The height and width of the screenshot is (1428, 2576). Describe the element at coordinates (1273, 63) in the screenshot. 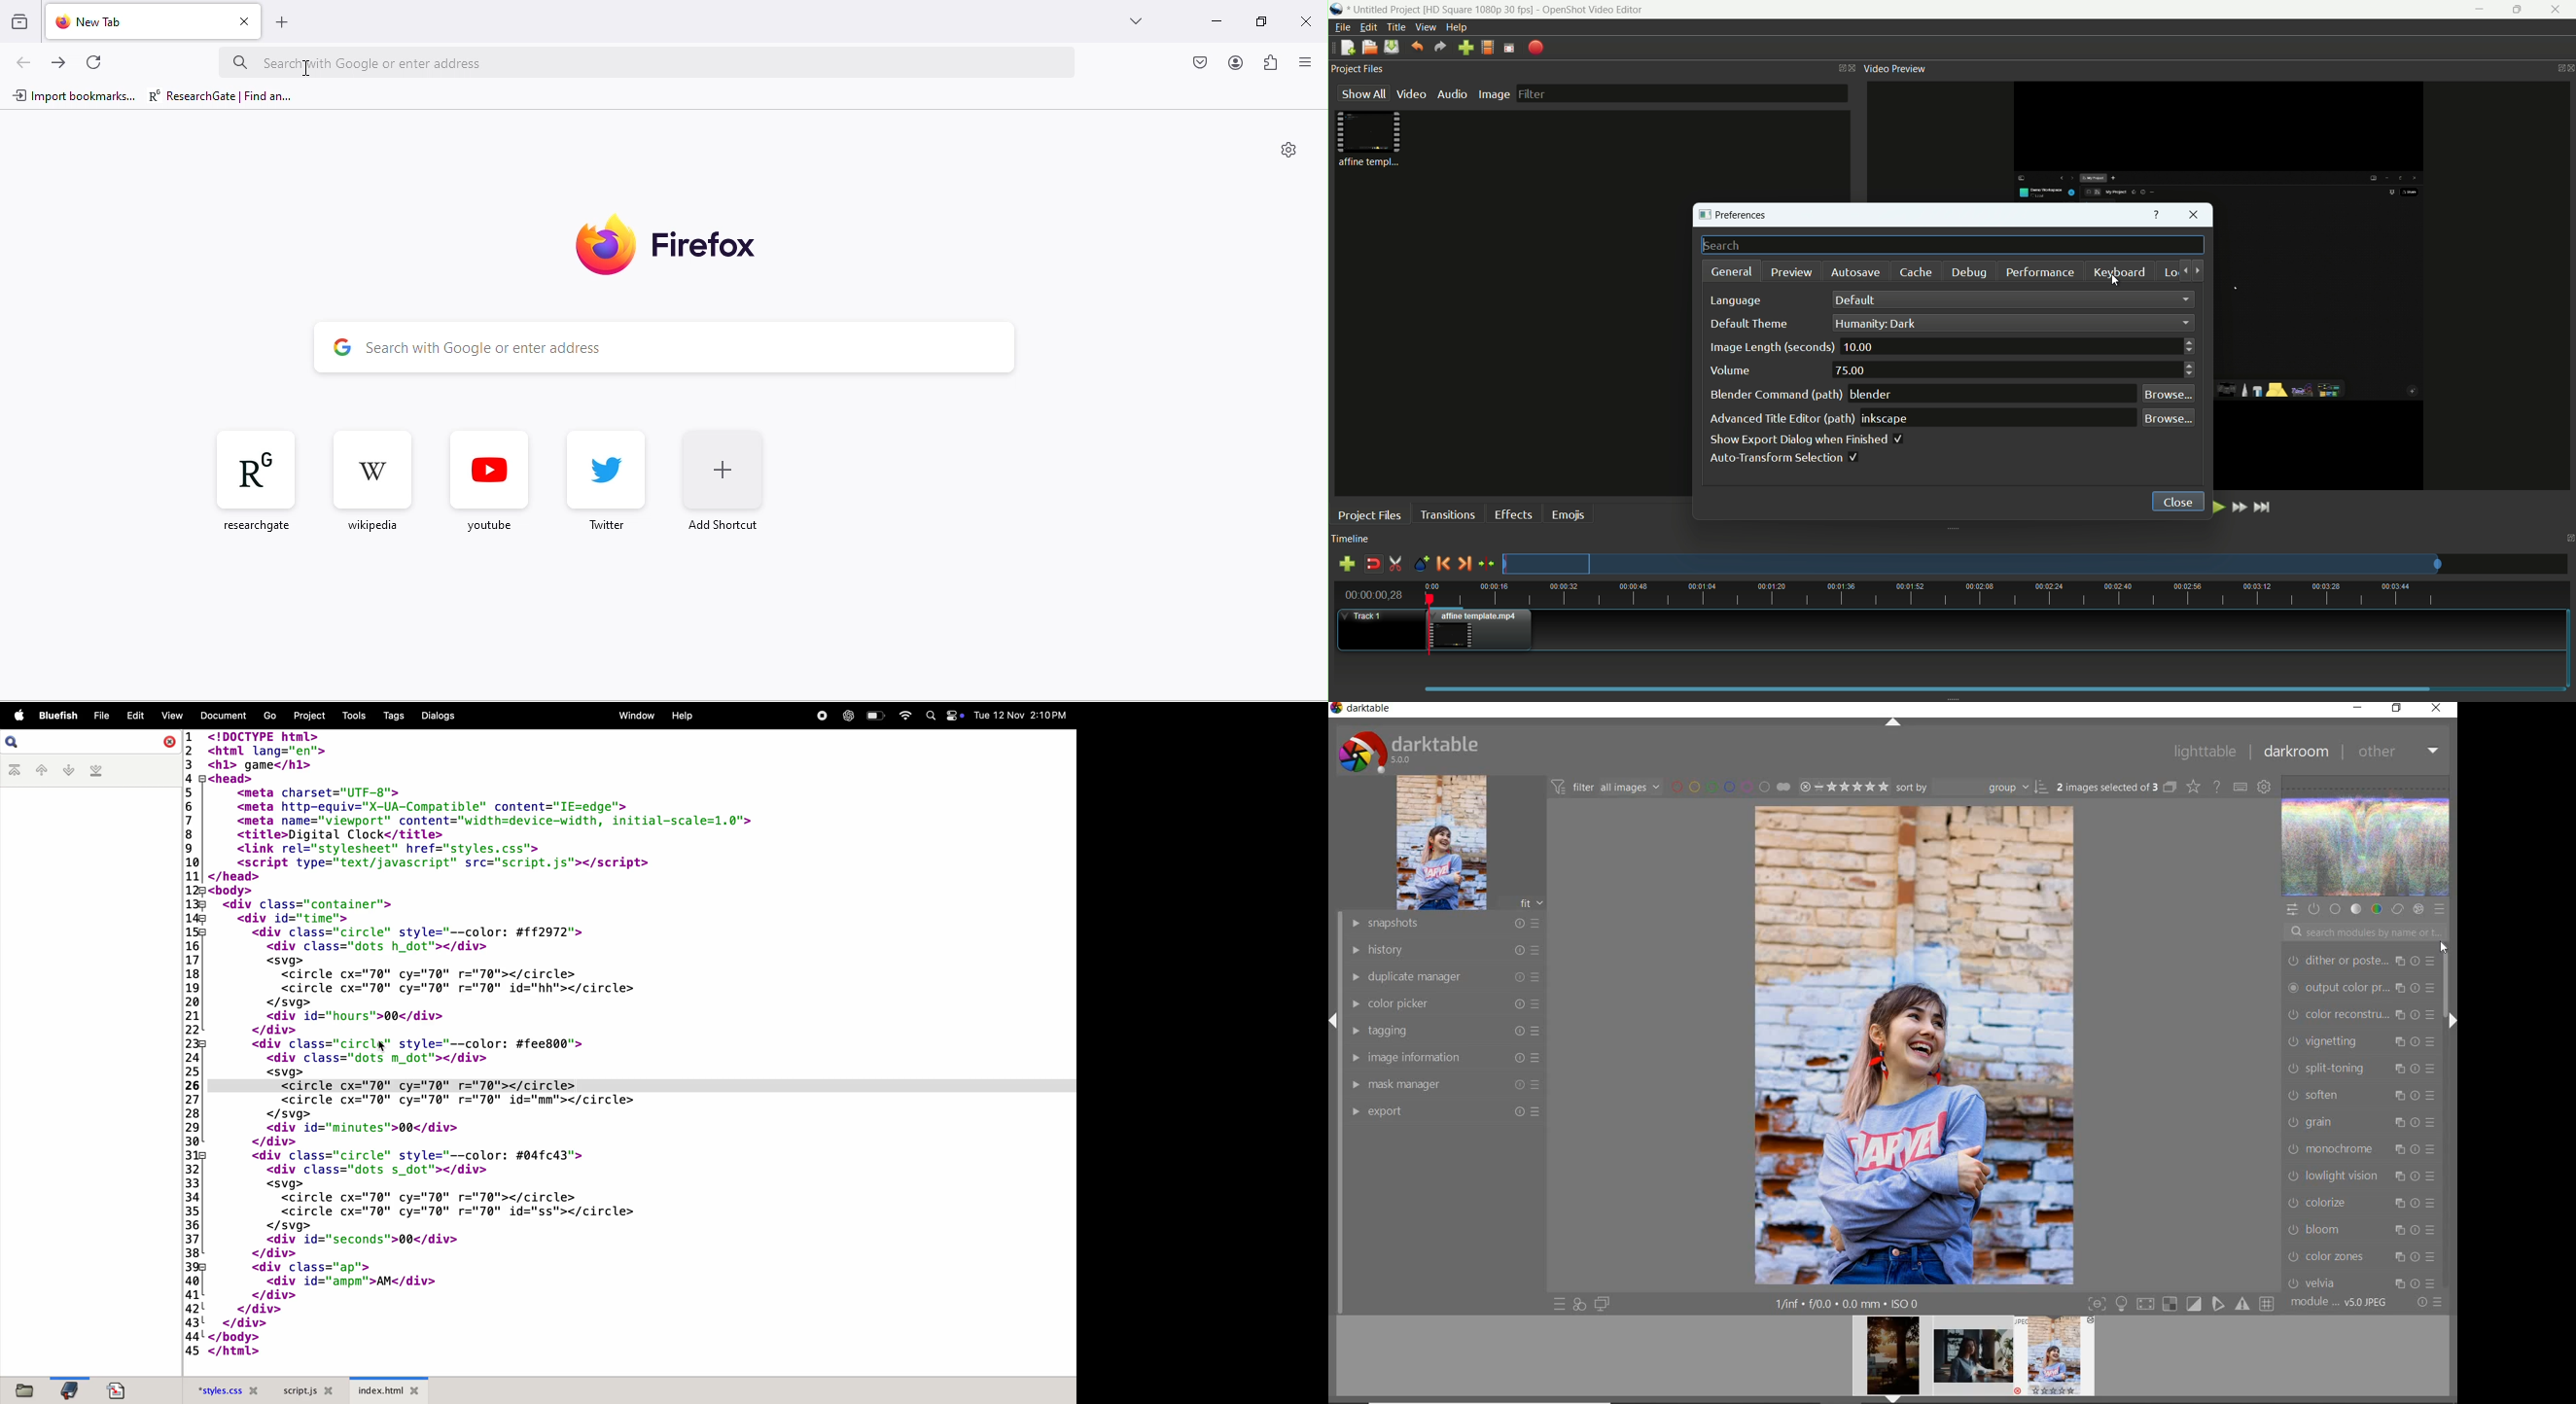

I see `extension` at that location.